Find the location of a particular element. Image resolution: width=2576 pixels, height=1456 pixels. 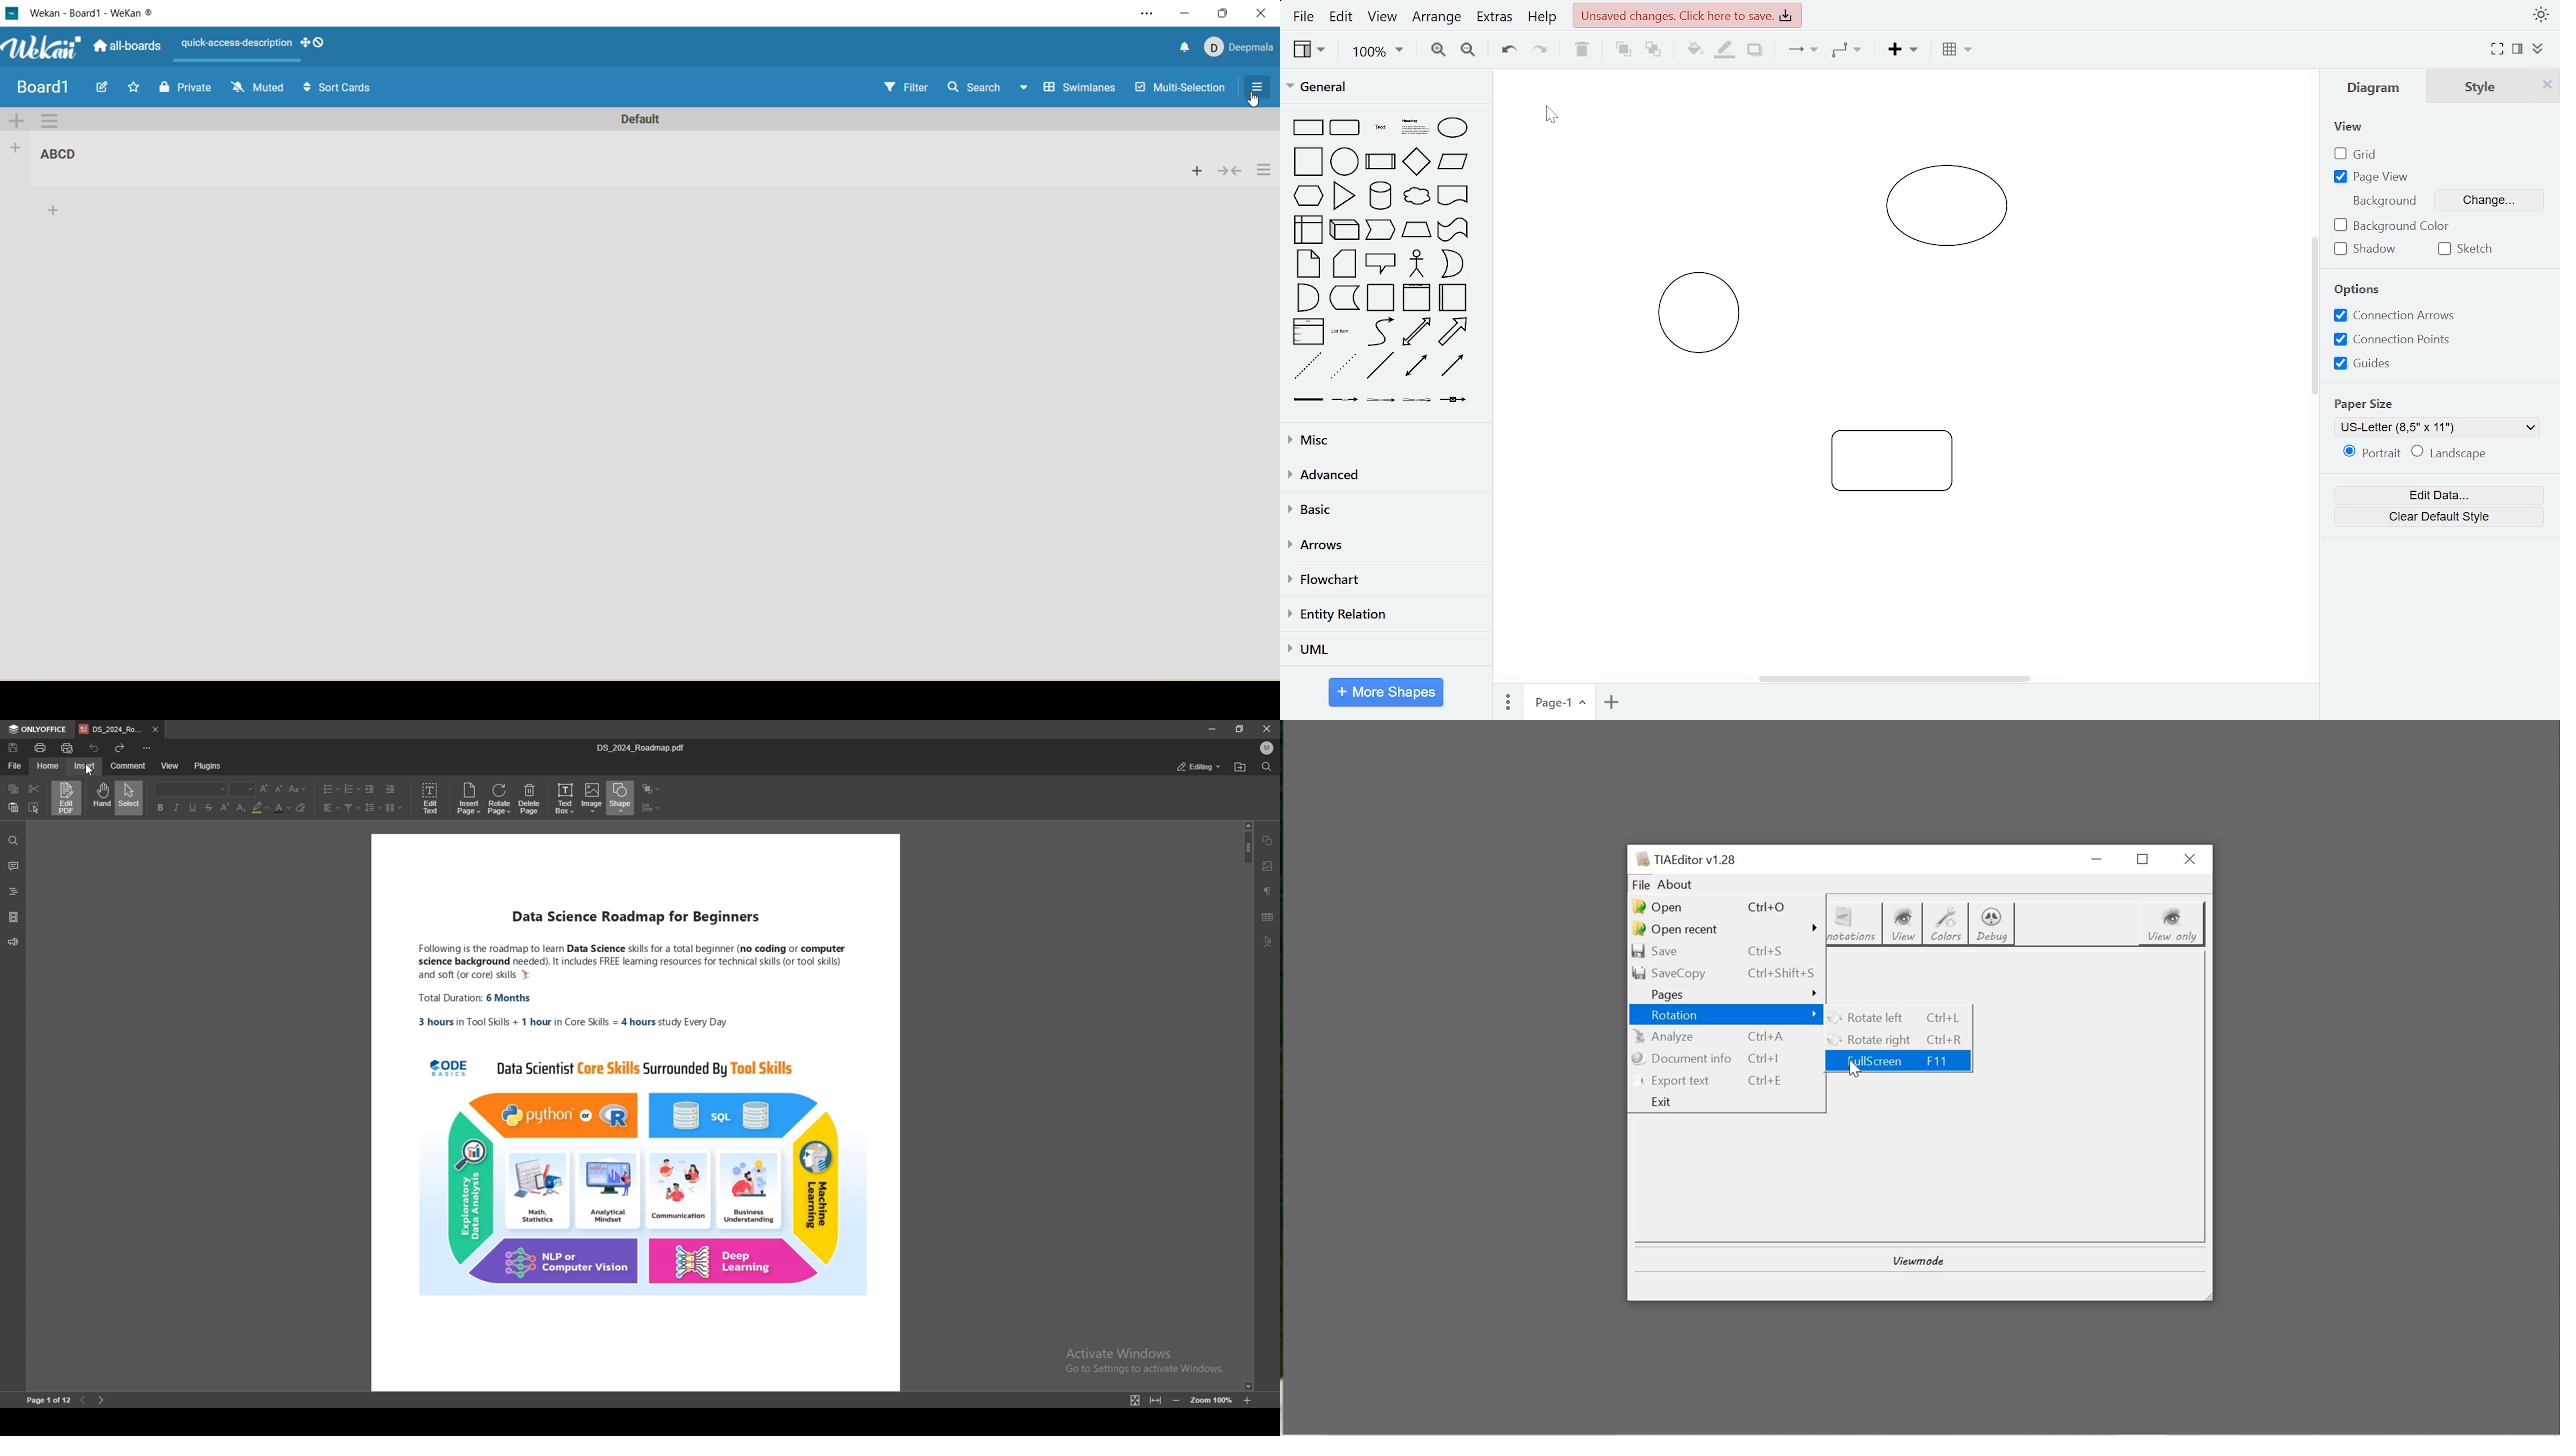

extras is located at coordinates (1496, 19).